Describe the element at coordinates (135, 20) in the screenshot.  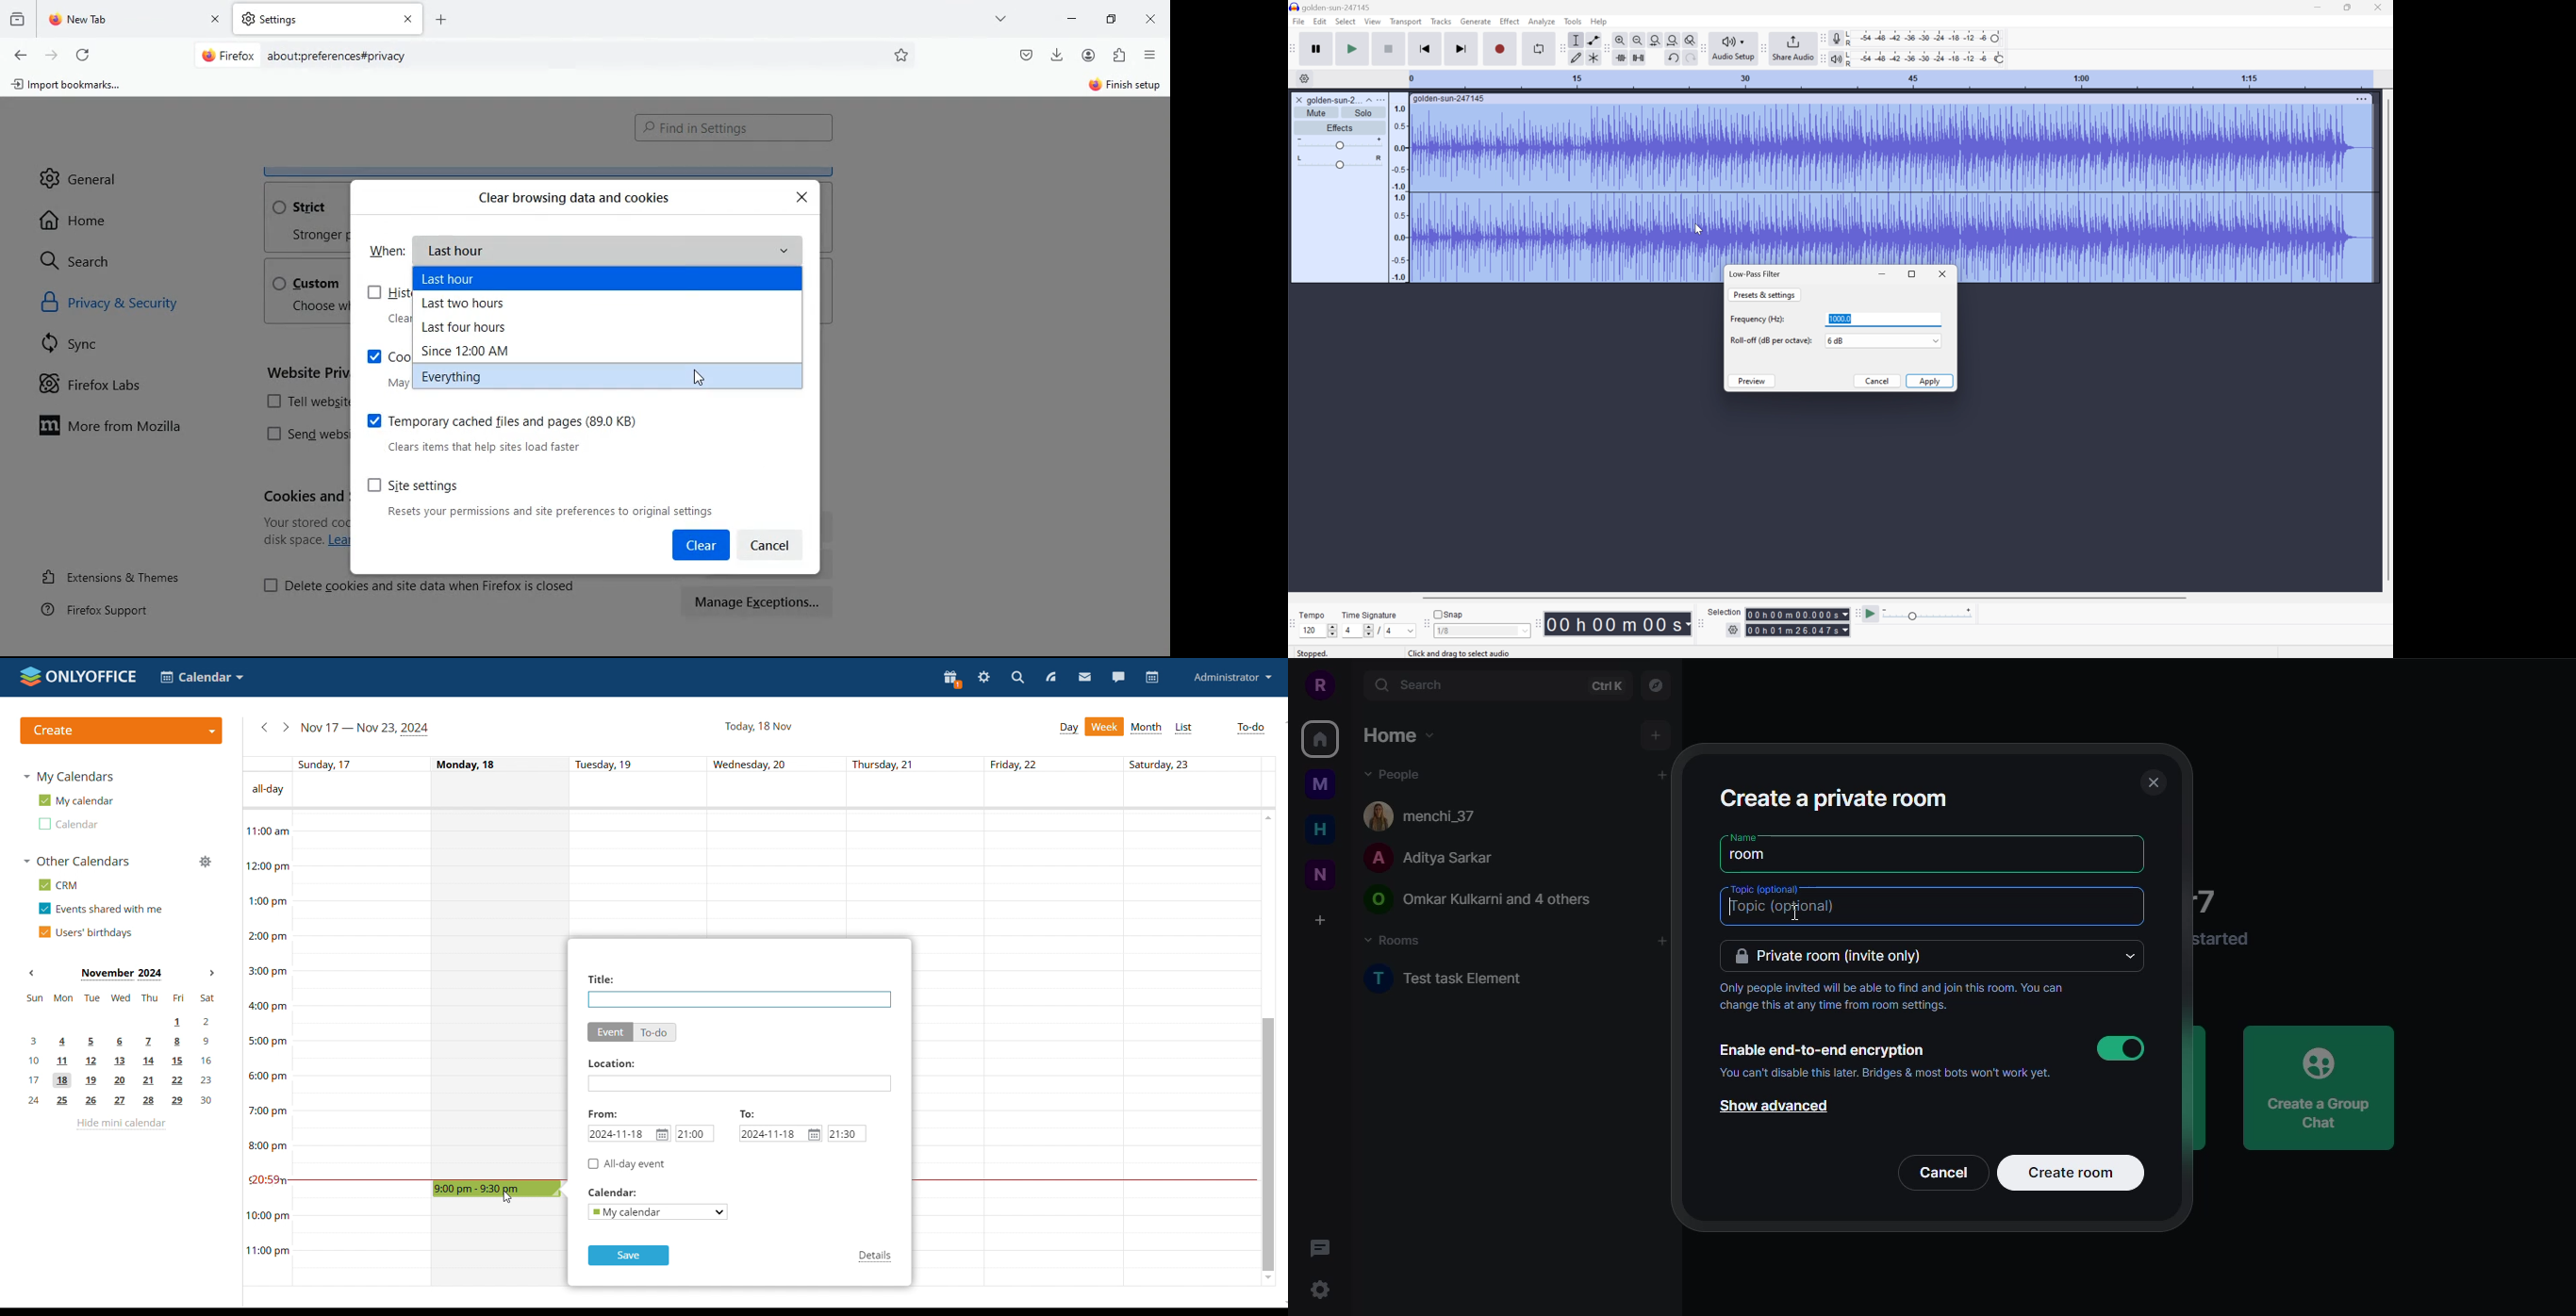
I see `tab` at that location.